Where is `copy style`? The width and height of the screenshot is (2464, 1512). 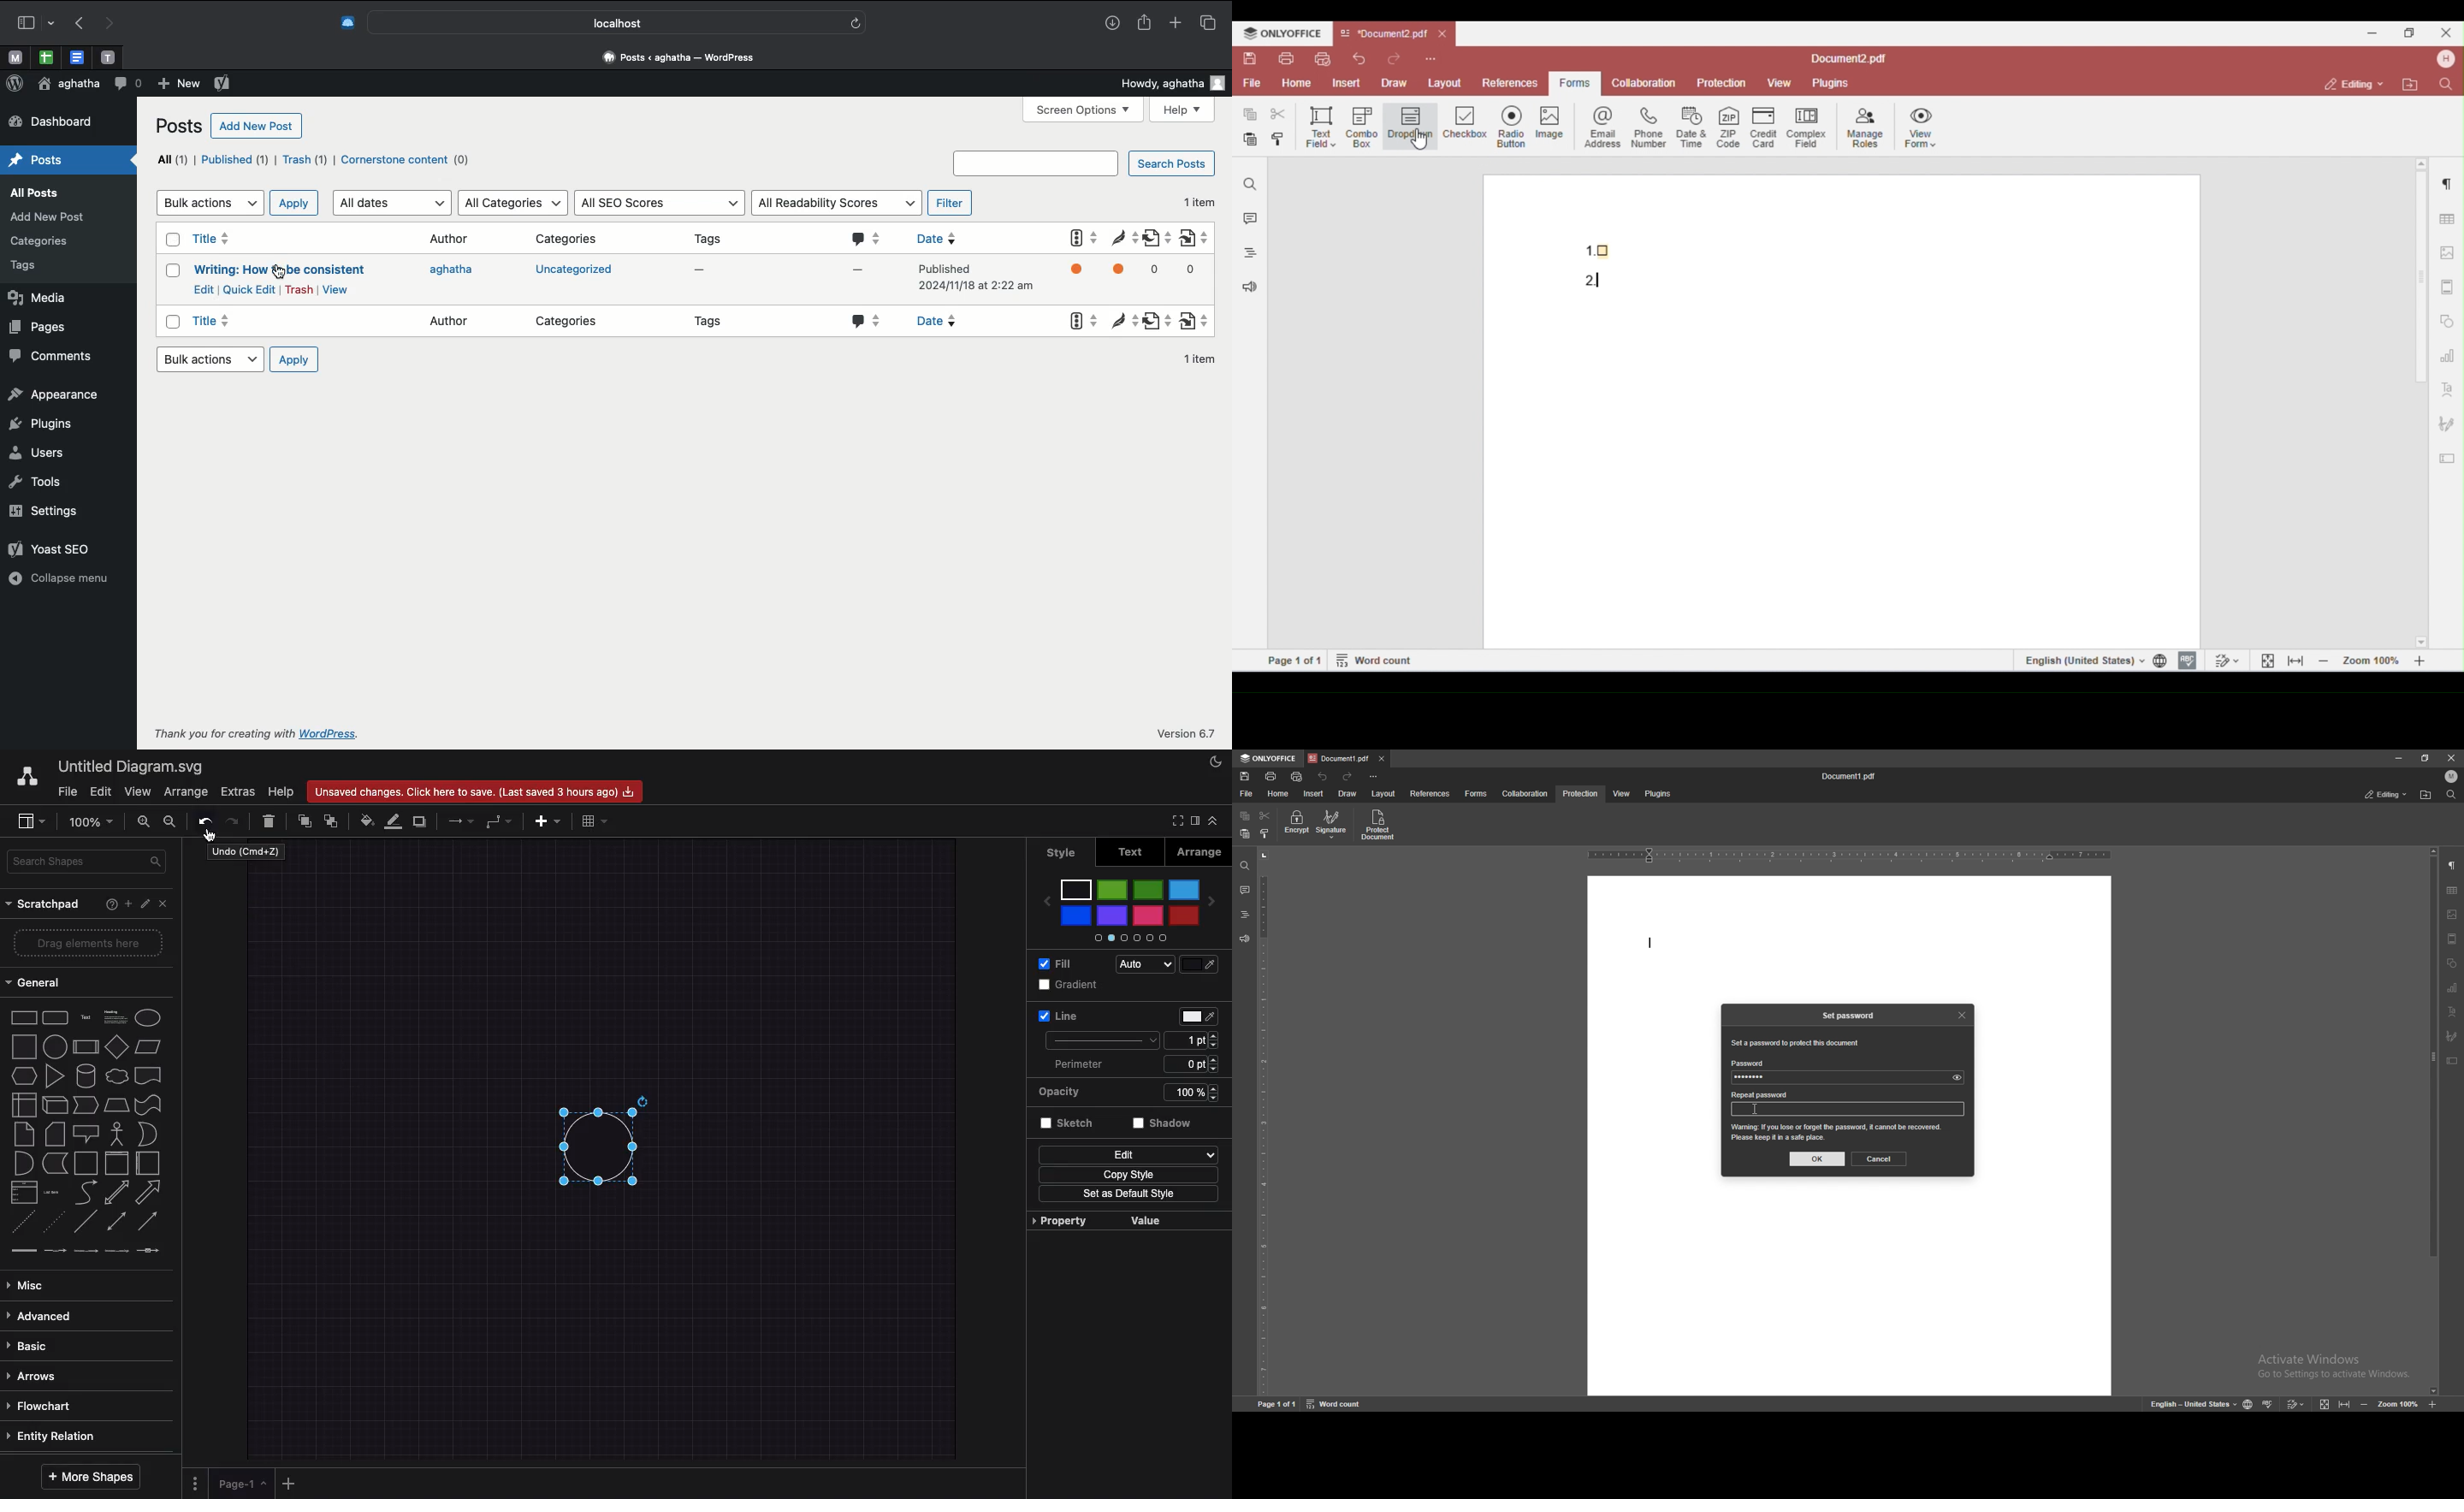
copy style is located at coordinates (1265, 833).